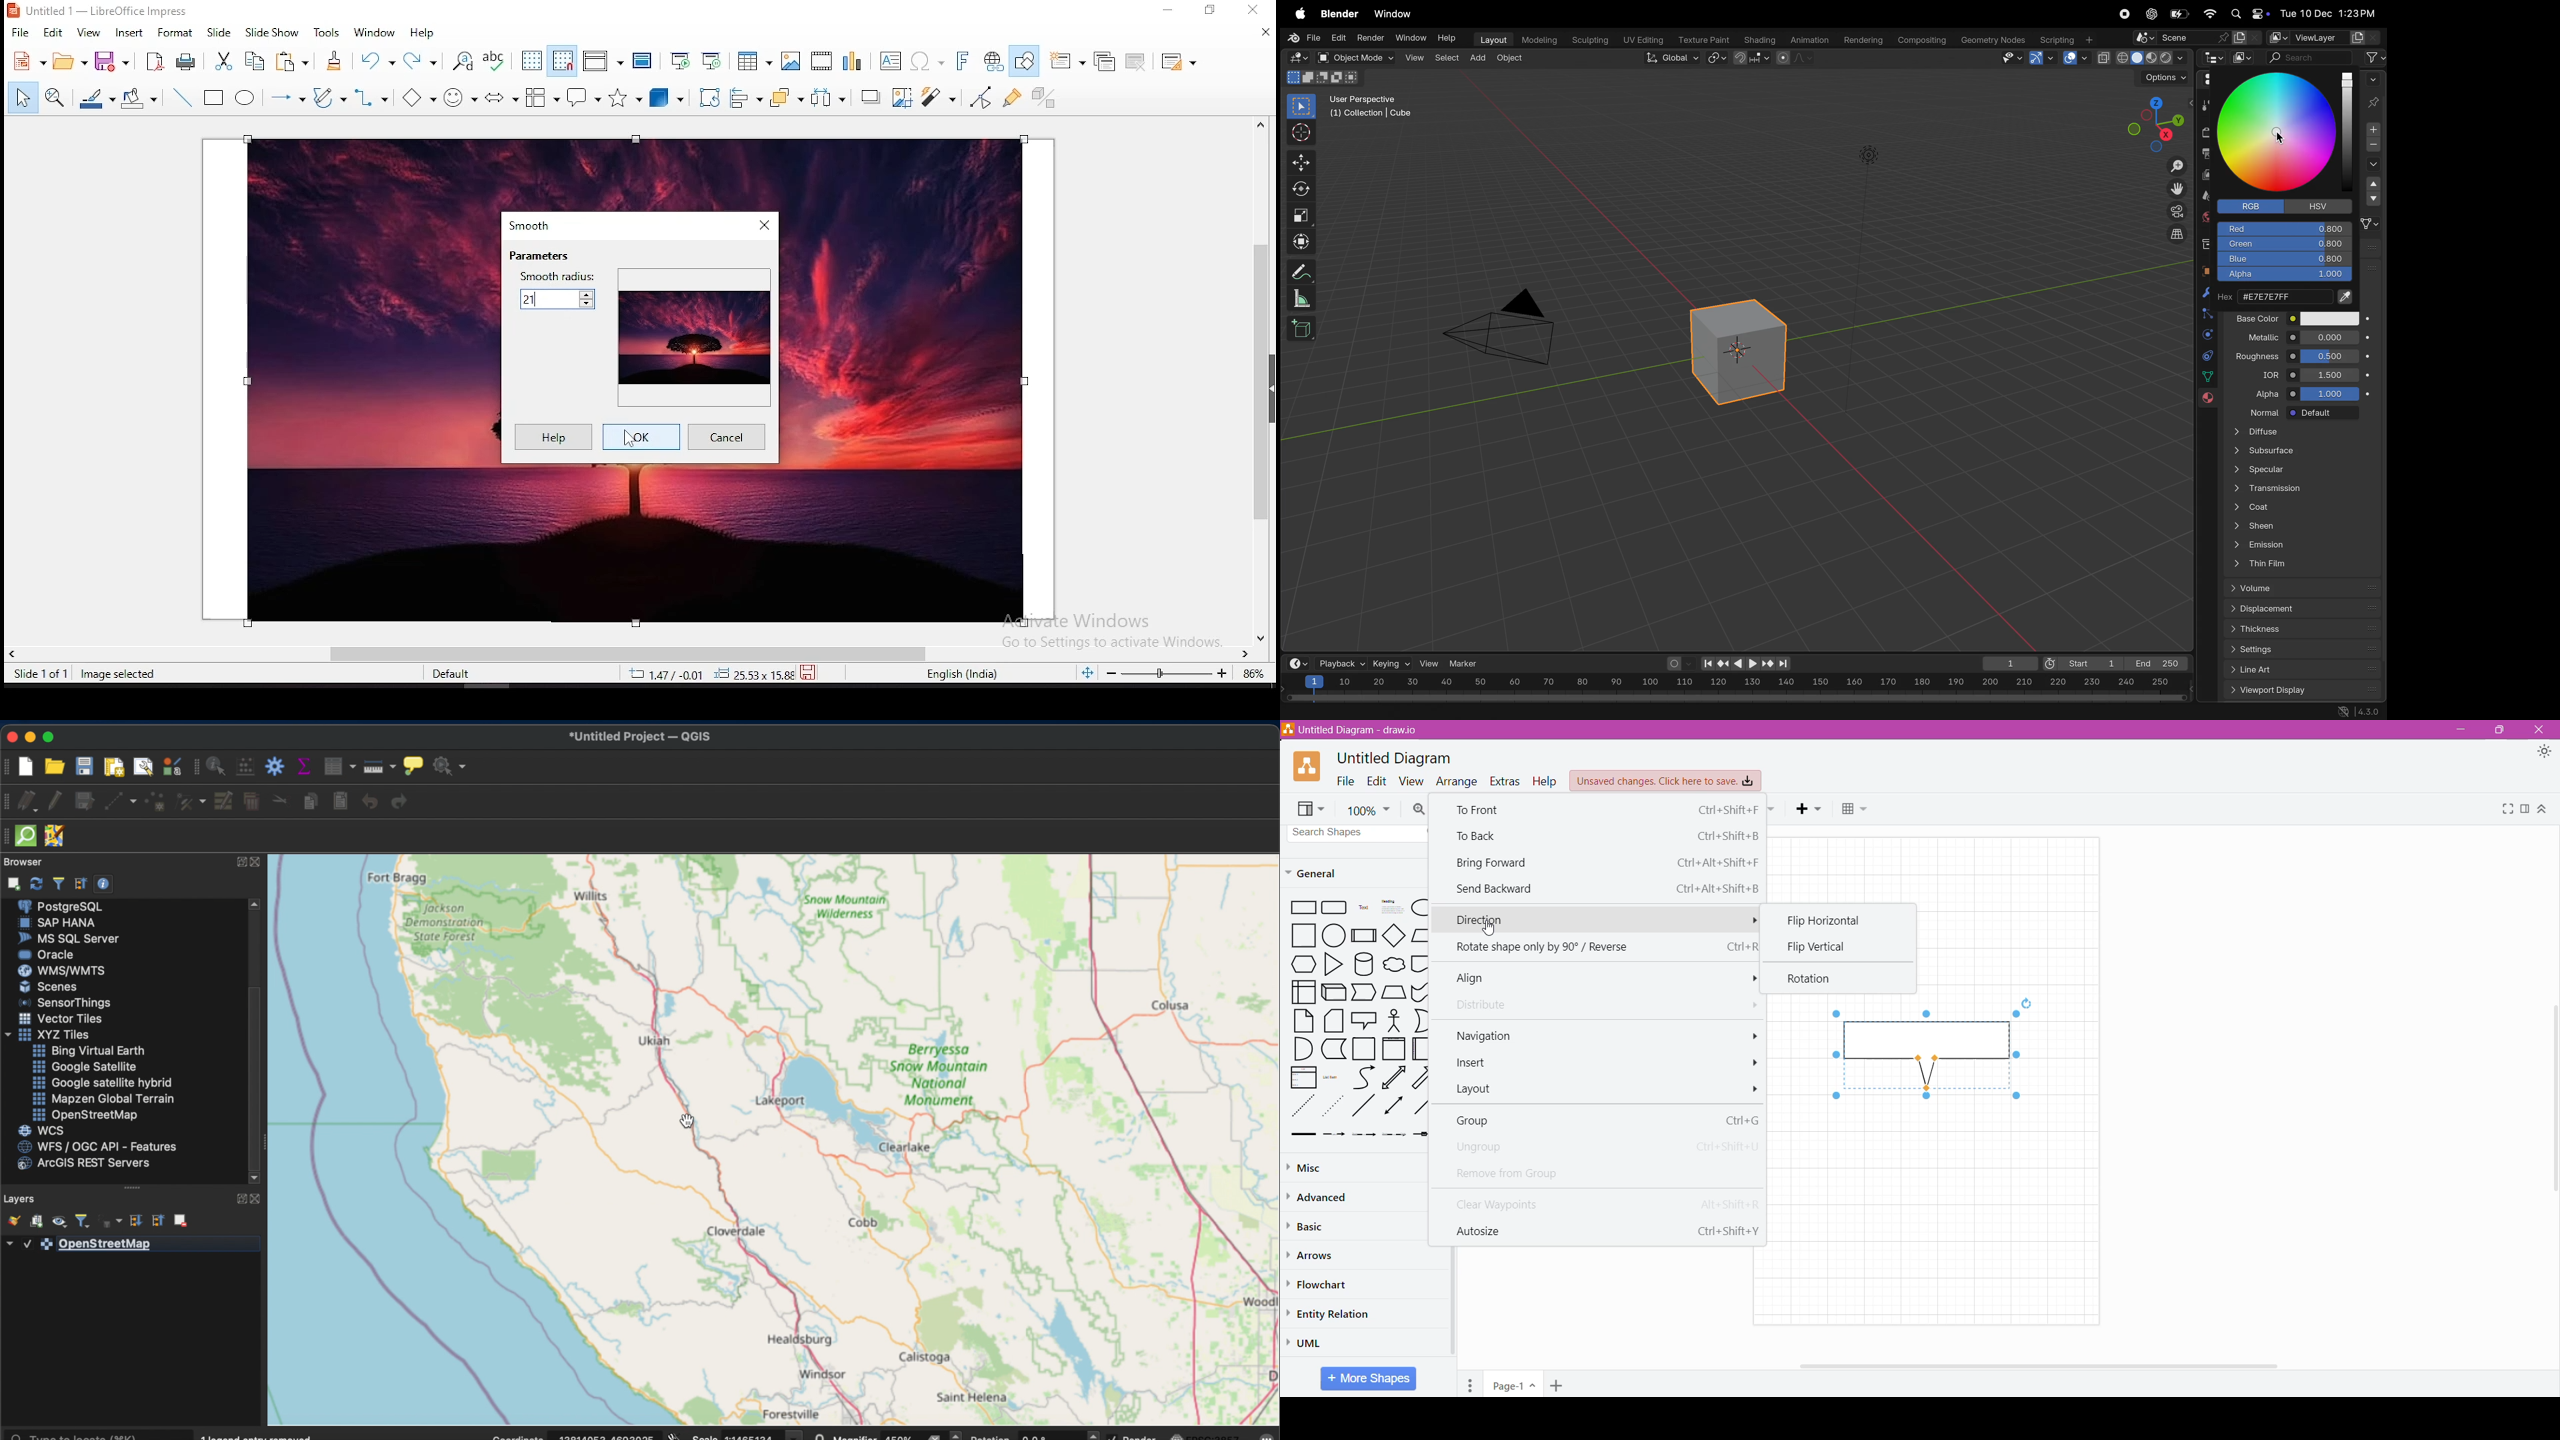 Image resolution: width=2576 pixels, height=1456 pixels. I want to click on digitizing tool bar, so click(9, 802).